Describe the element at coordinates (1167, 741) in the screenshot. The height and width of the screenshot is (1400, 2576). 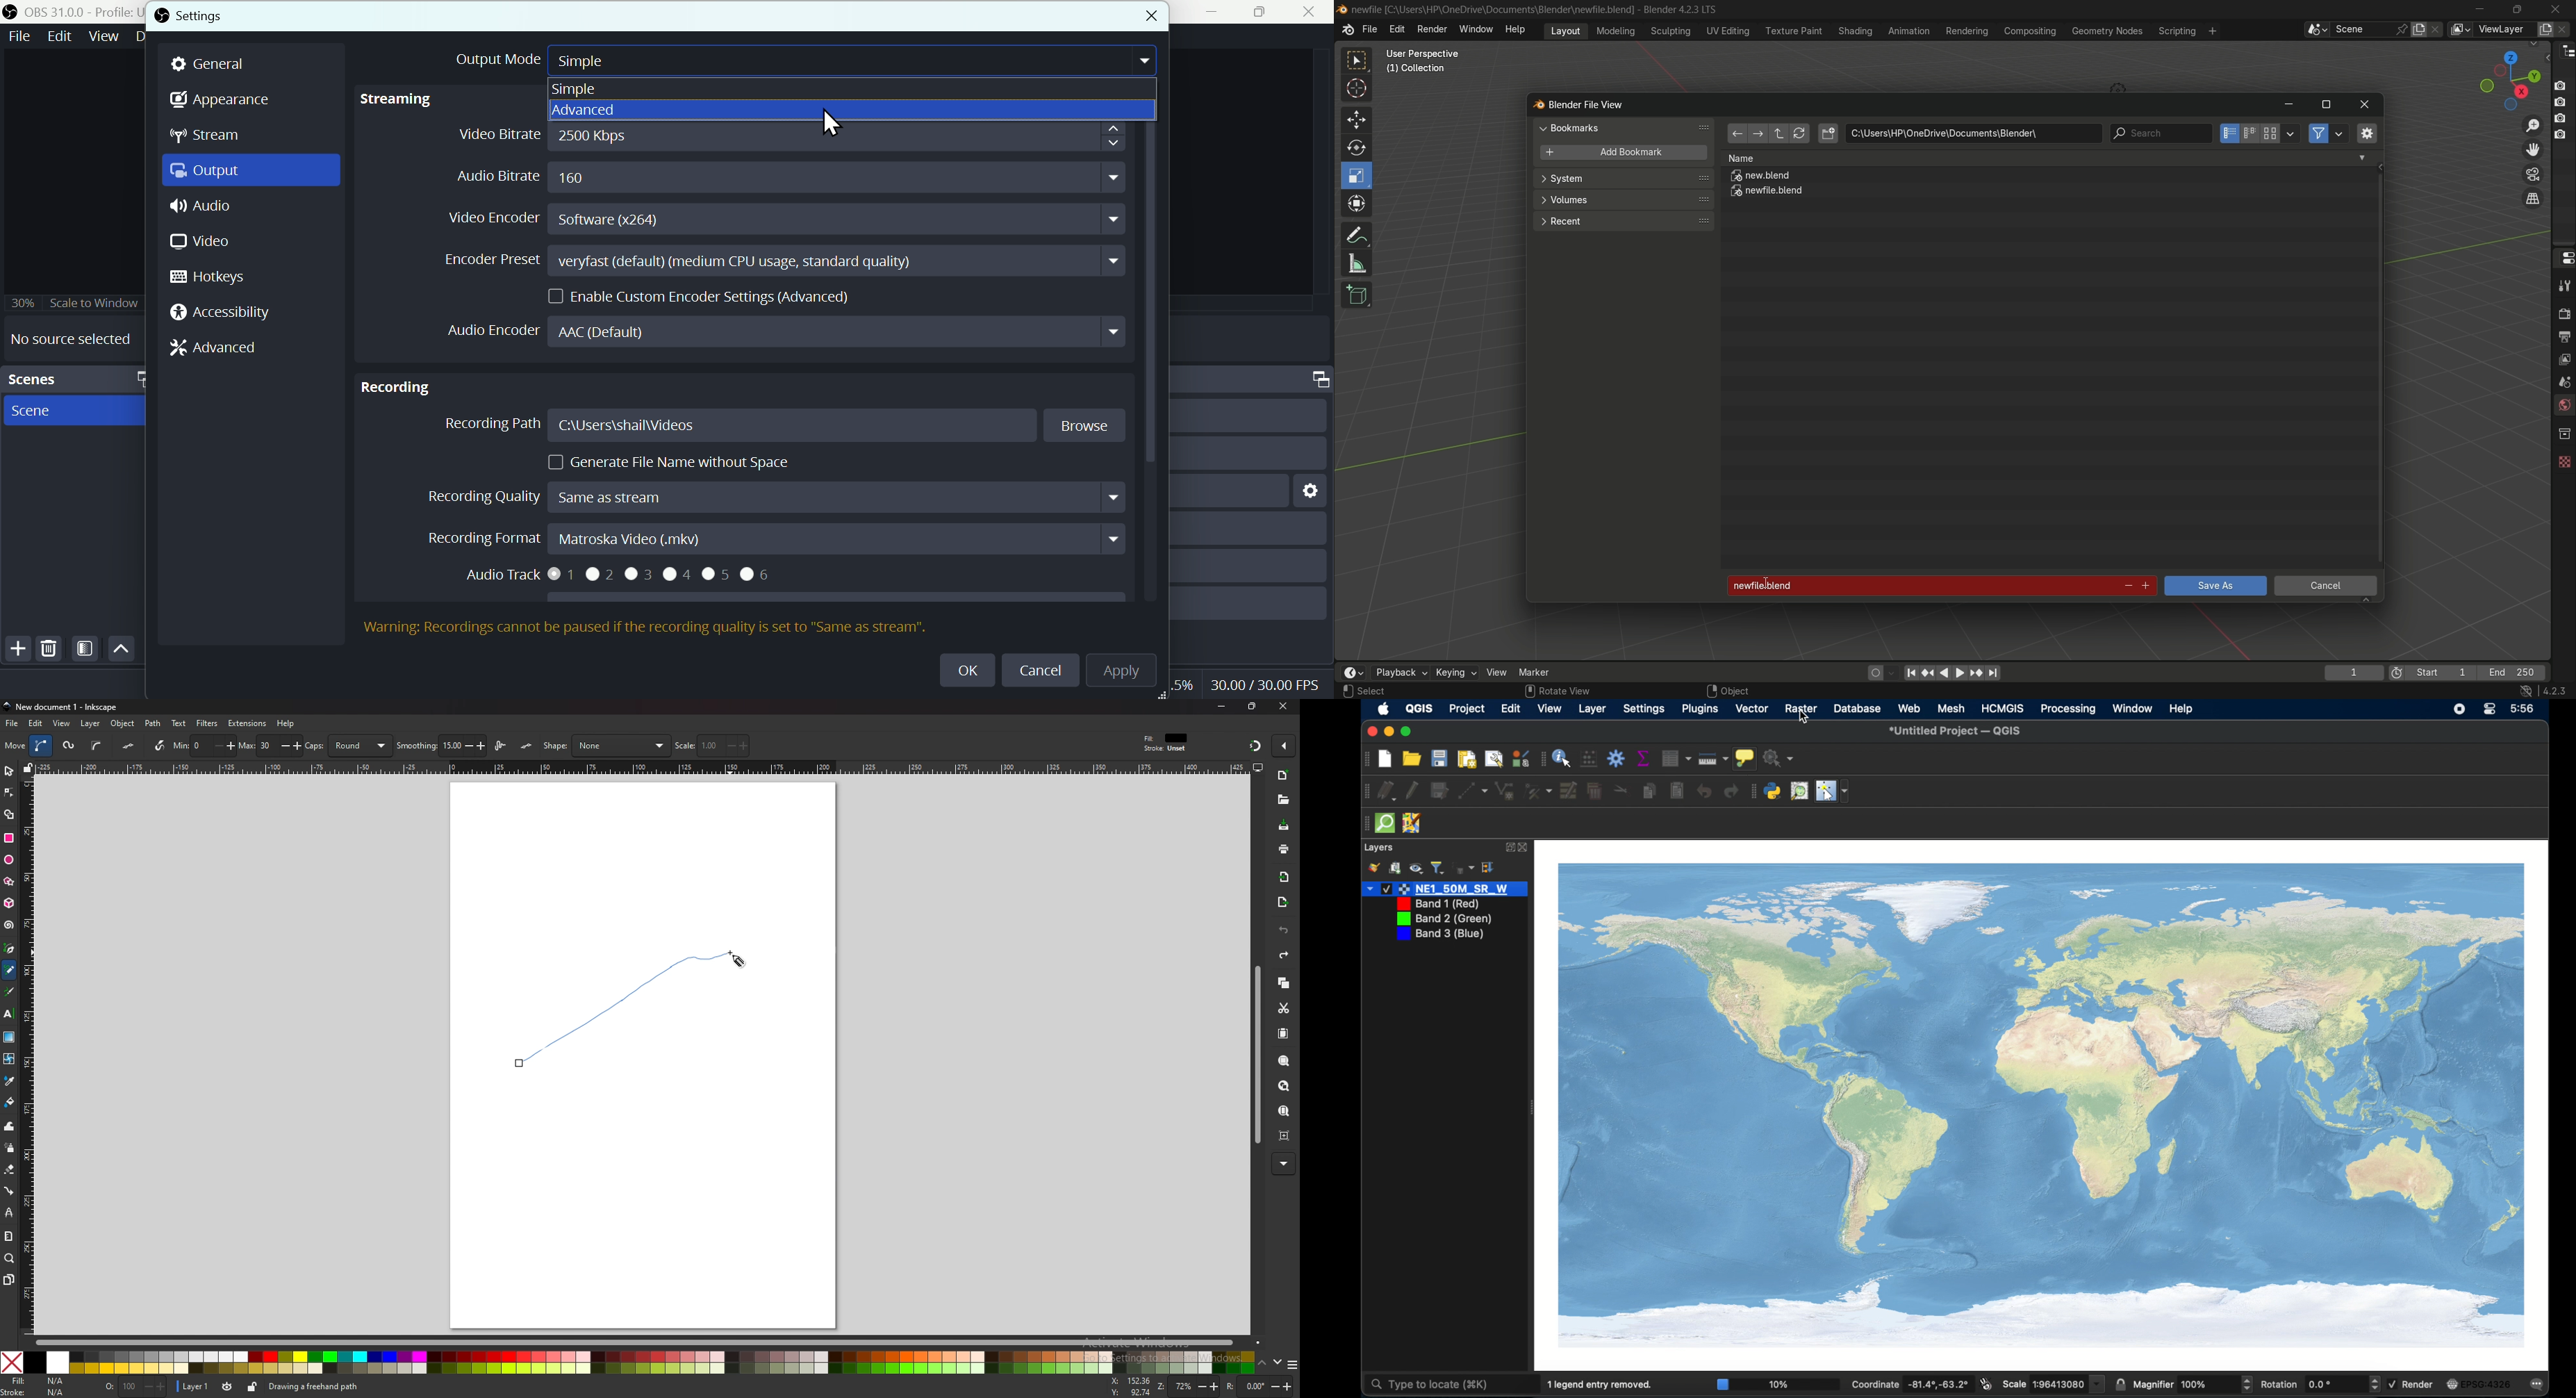
I see `fill and stroke` at that location.